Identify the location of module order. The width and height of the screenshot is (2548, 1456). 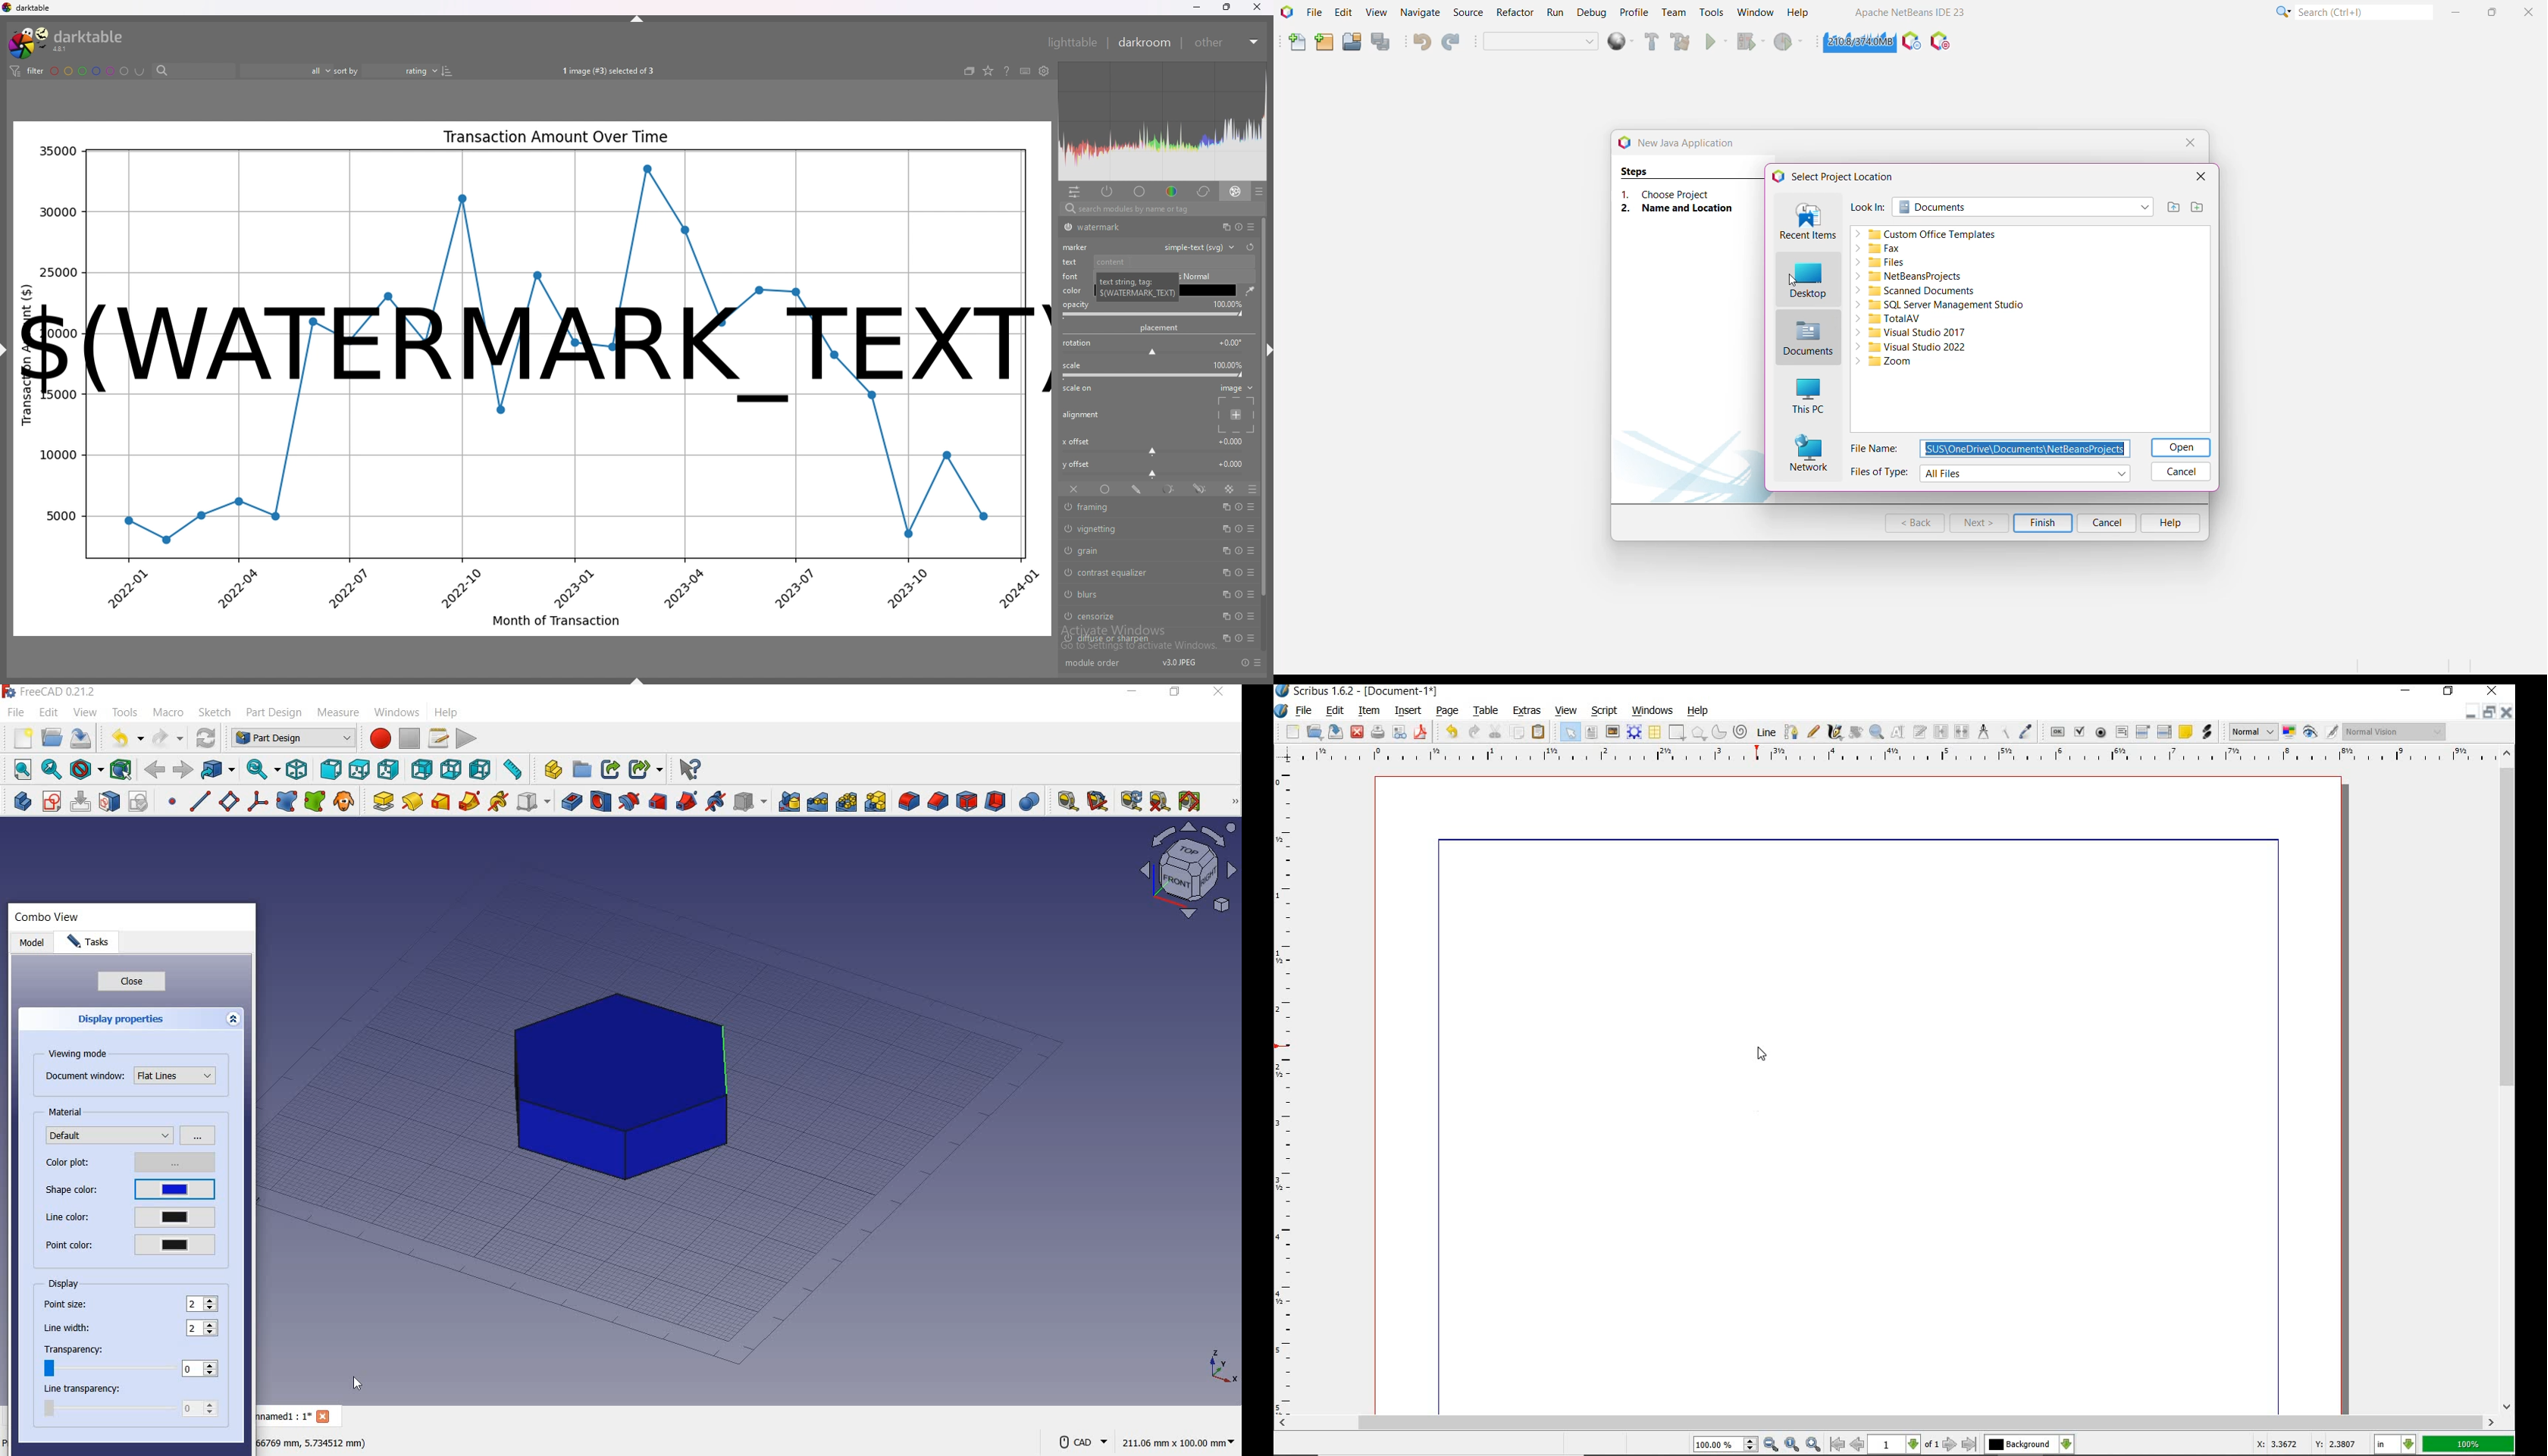
(1099, 664).